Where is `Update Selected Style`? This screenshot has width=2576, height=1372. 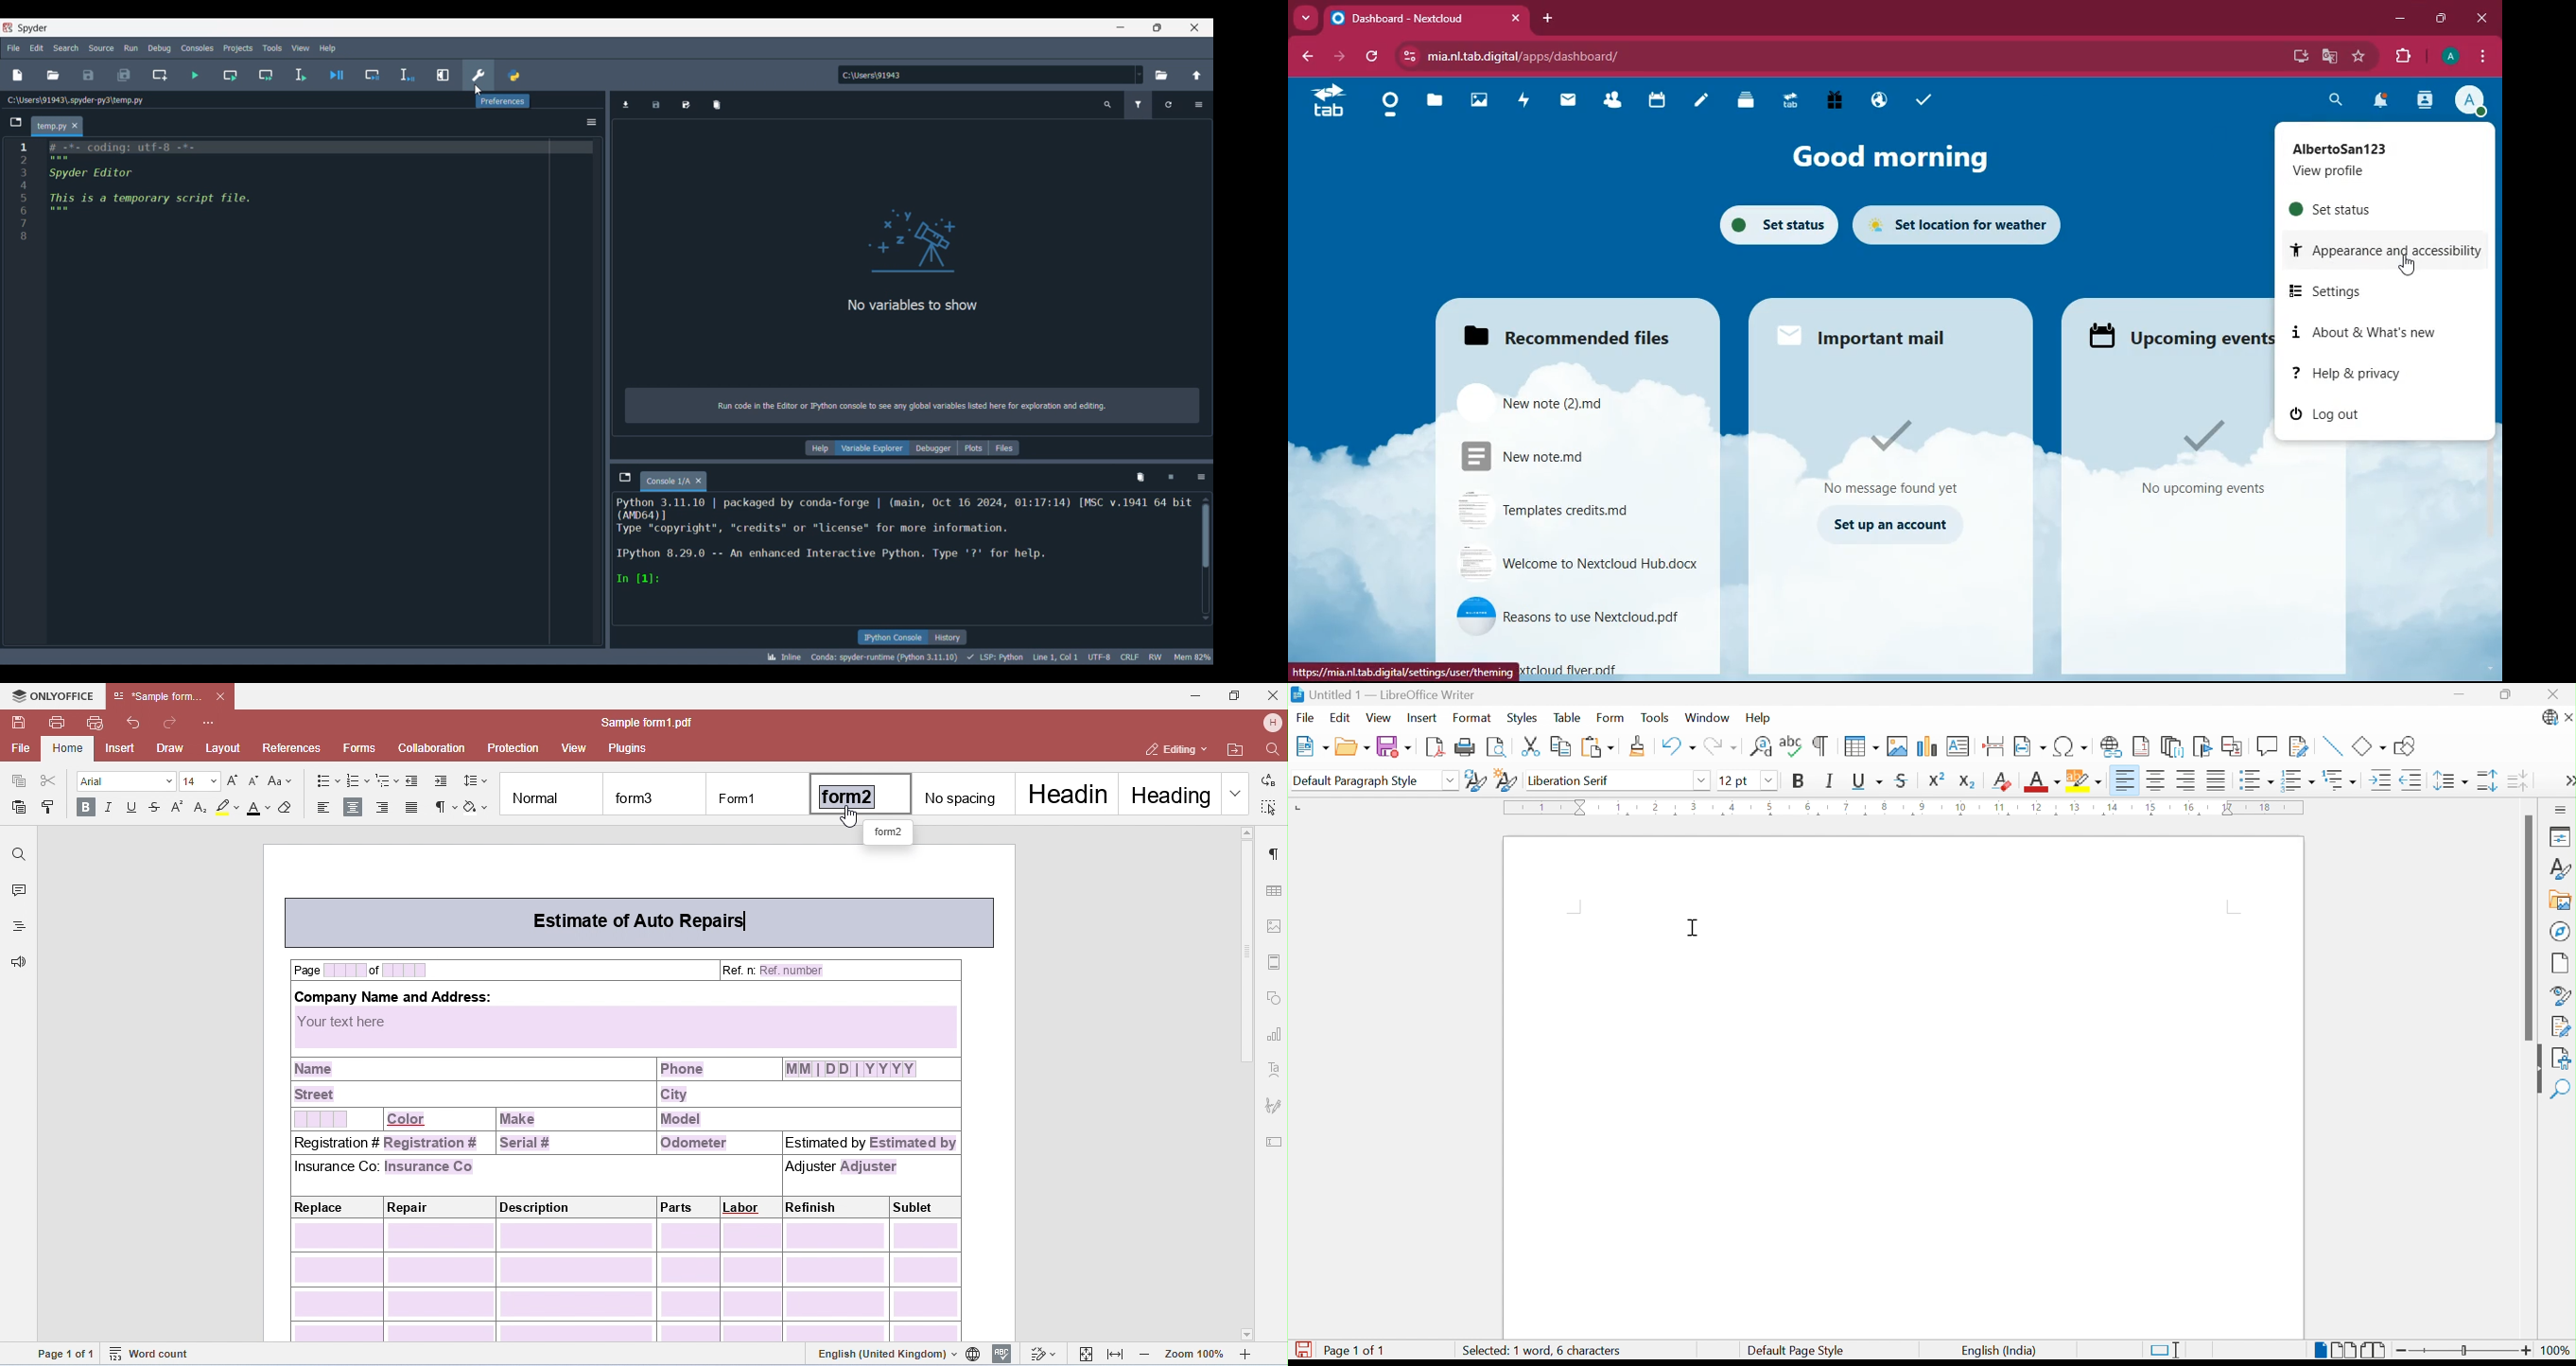
Update Selected Style is located at coordinates (1474, 780).